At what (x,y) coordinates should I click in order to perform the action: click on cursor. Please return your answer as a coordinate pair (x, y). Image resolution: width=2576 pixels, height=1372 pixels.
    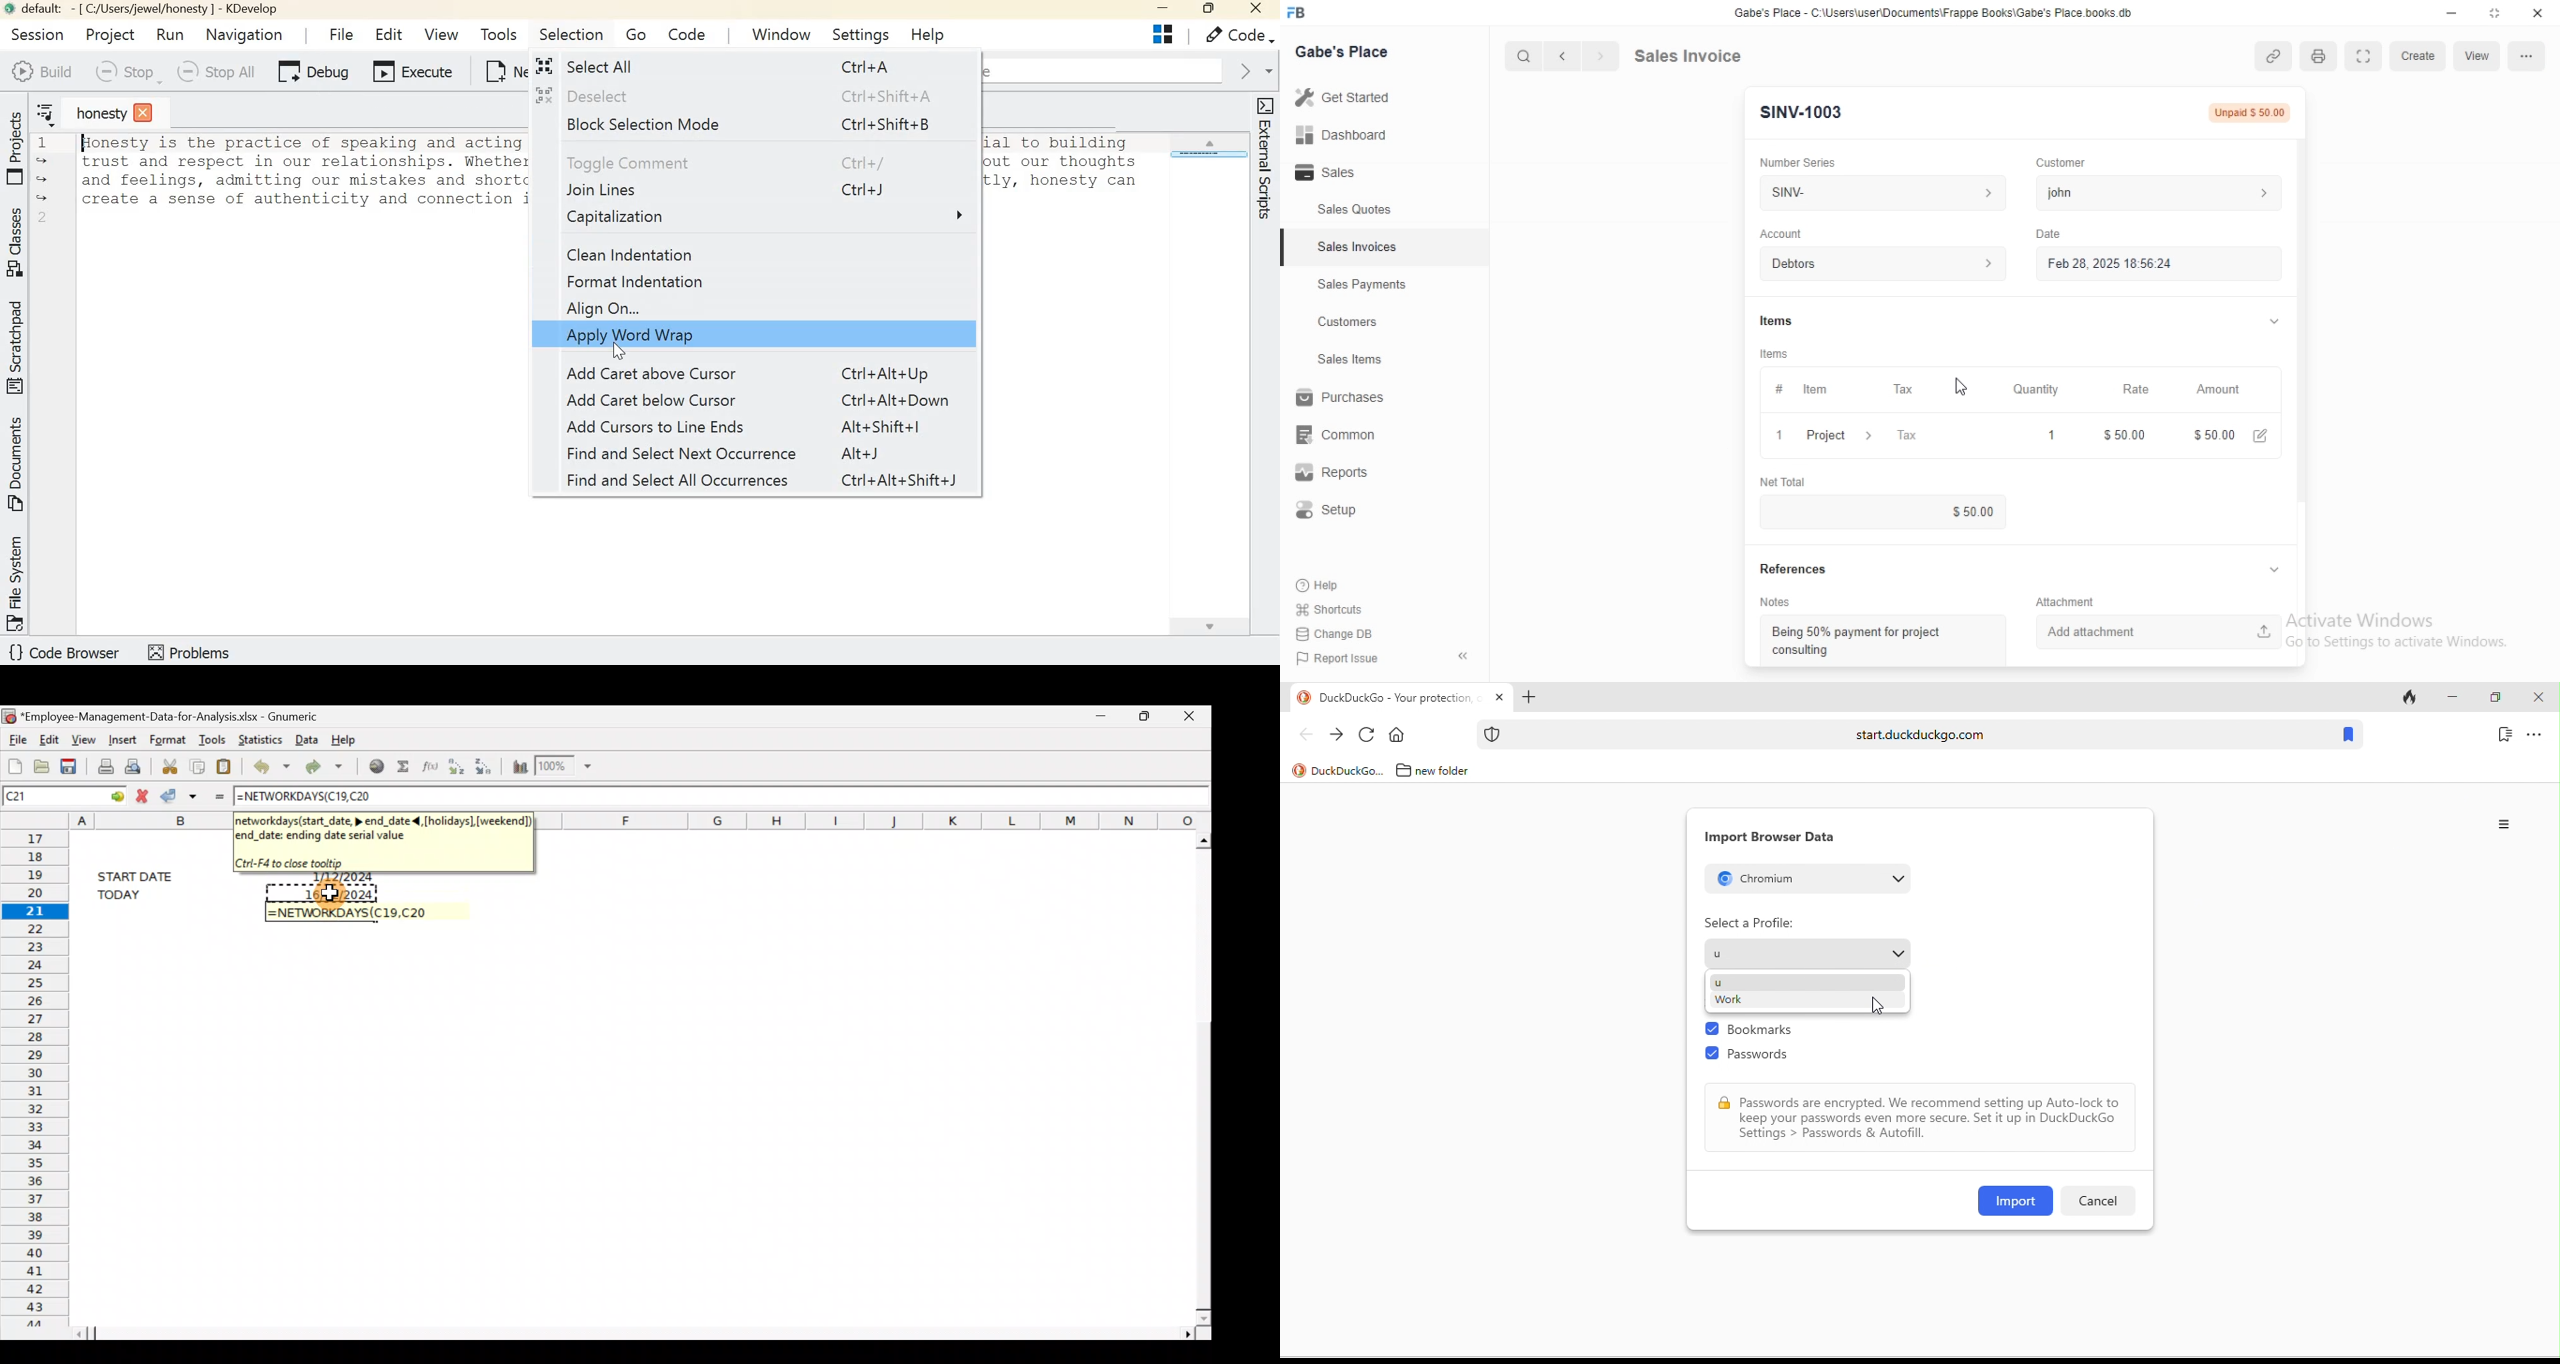
    Looking at the image, I should click on (1962, 389).